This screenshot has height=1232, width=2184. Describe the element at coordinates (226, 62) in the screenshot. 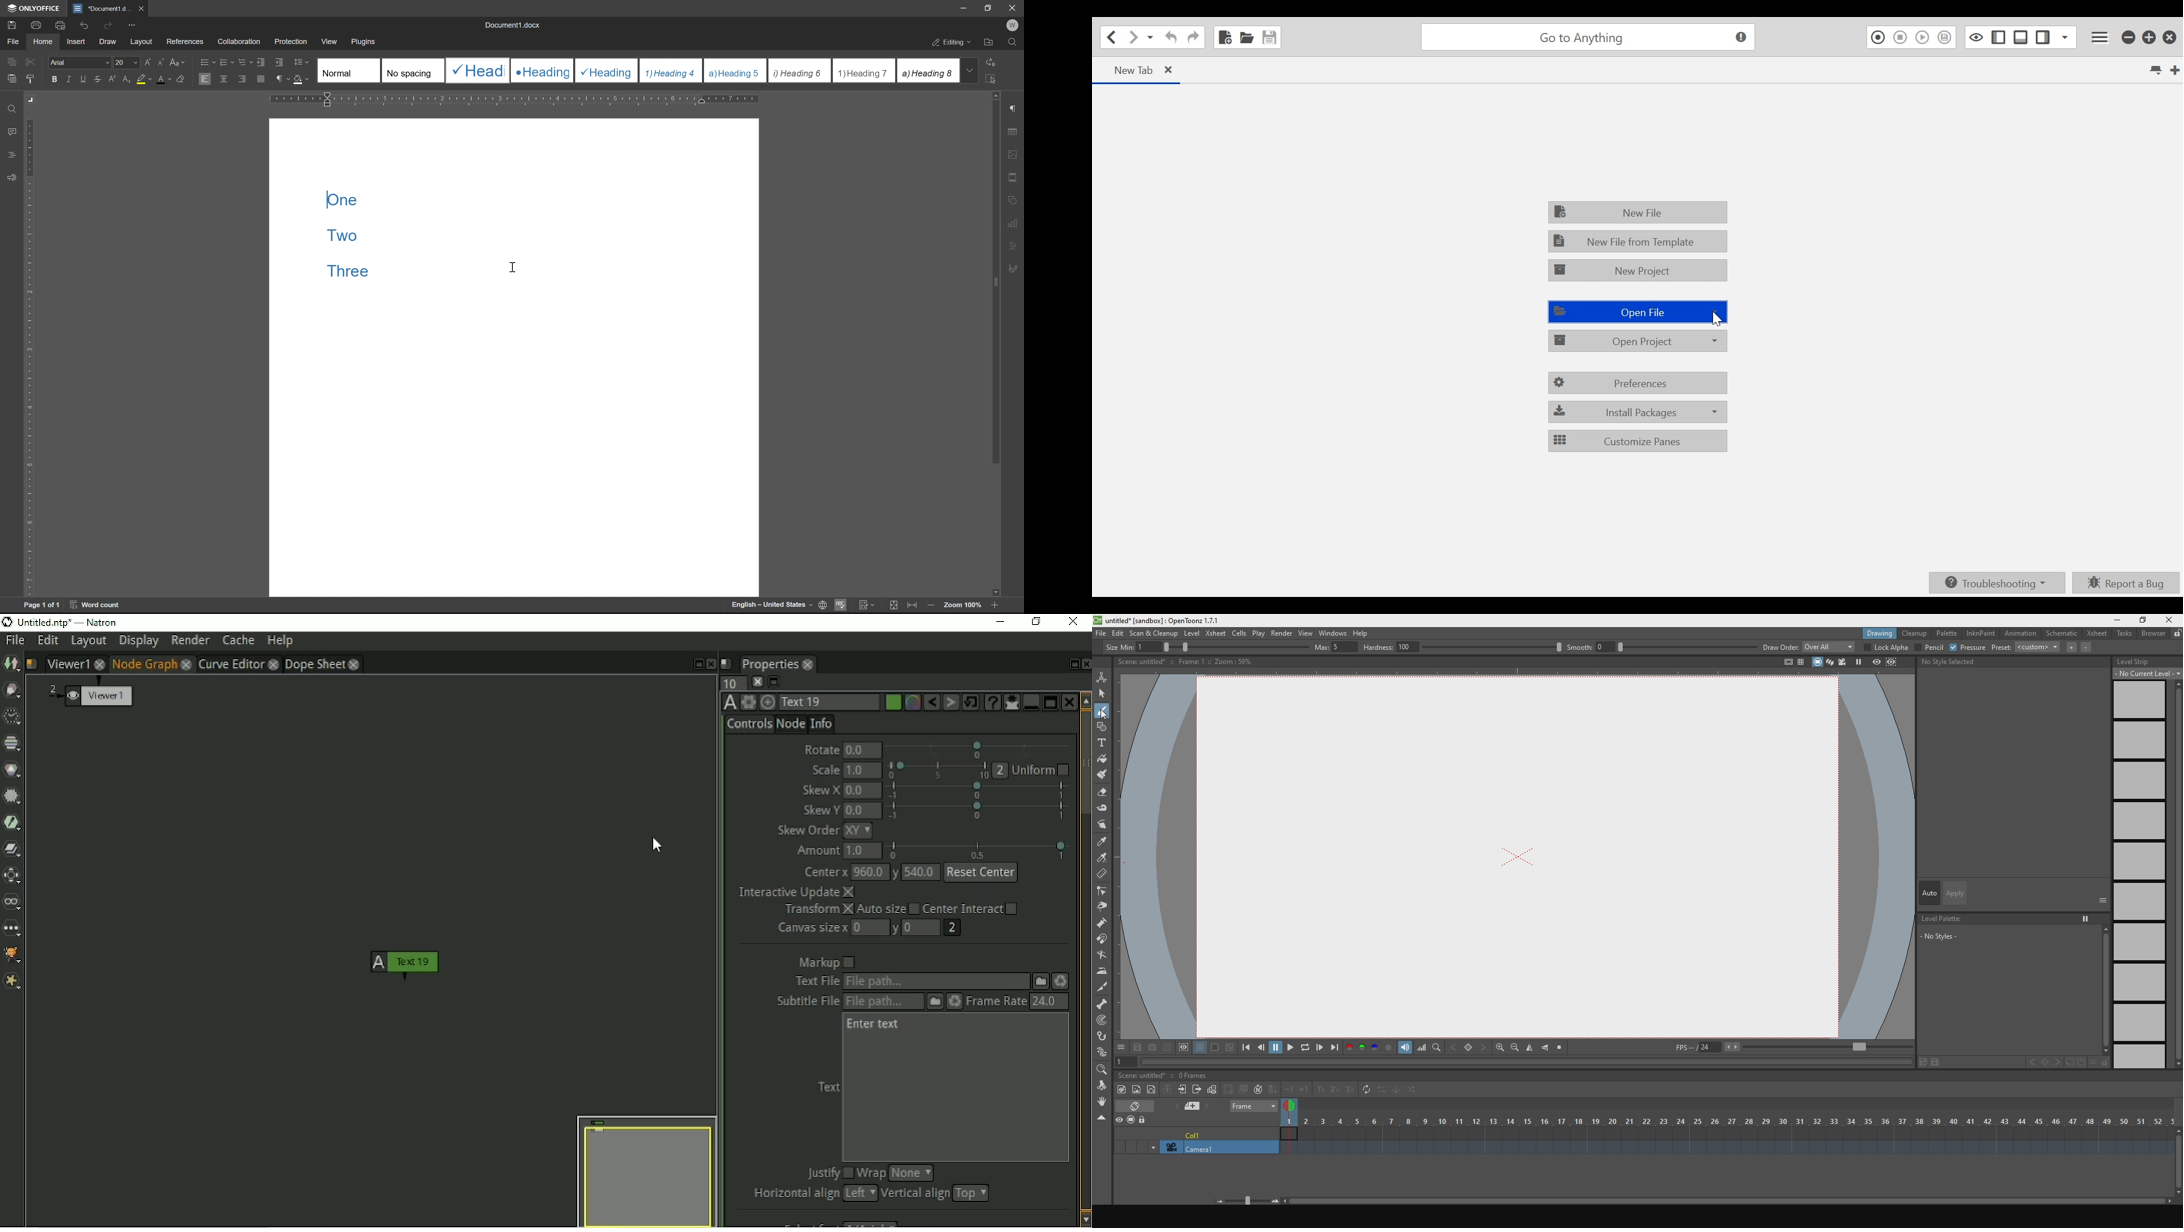

I see `numbering` at that location.